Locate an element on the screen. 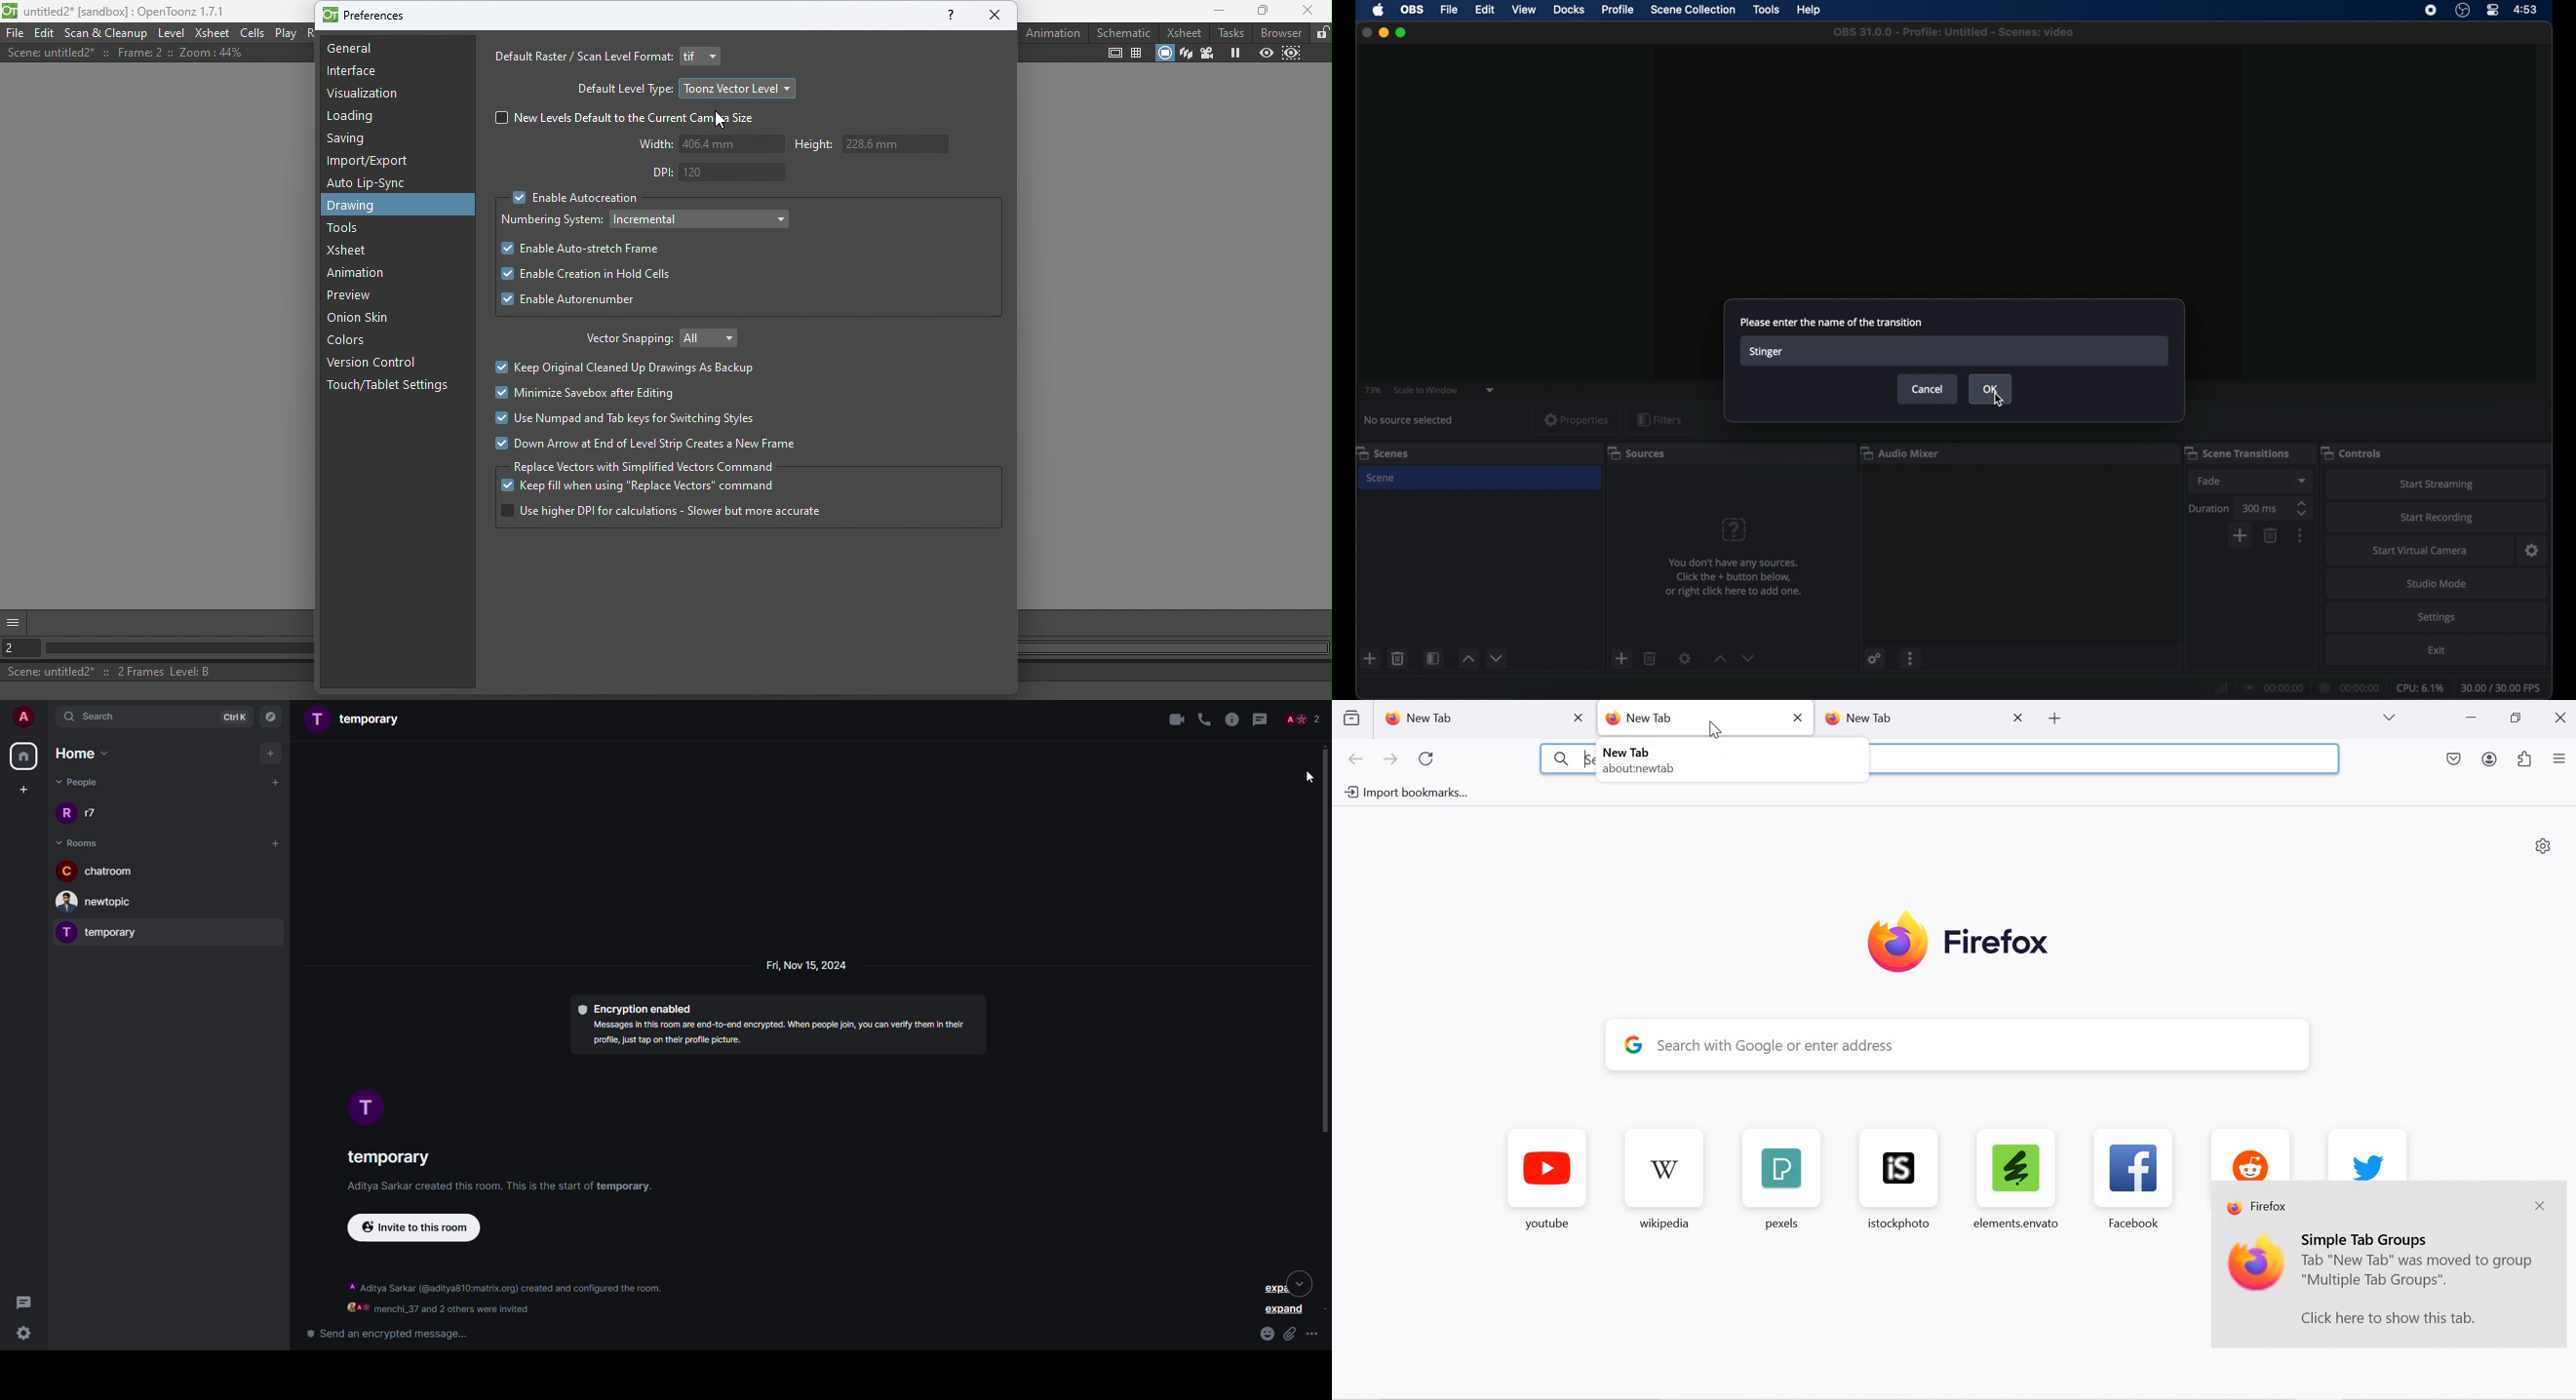 This screenshot has width=2576, height=1400. screen recorder icon is located at coordinates (2432, 10).